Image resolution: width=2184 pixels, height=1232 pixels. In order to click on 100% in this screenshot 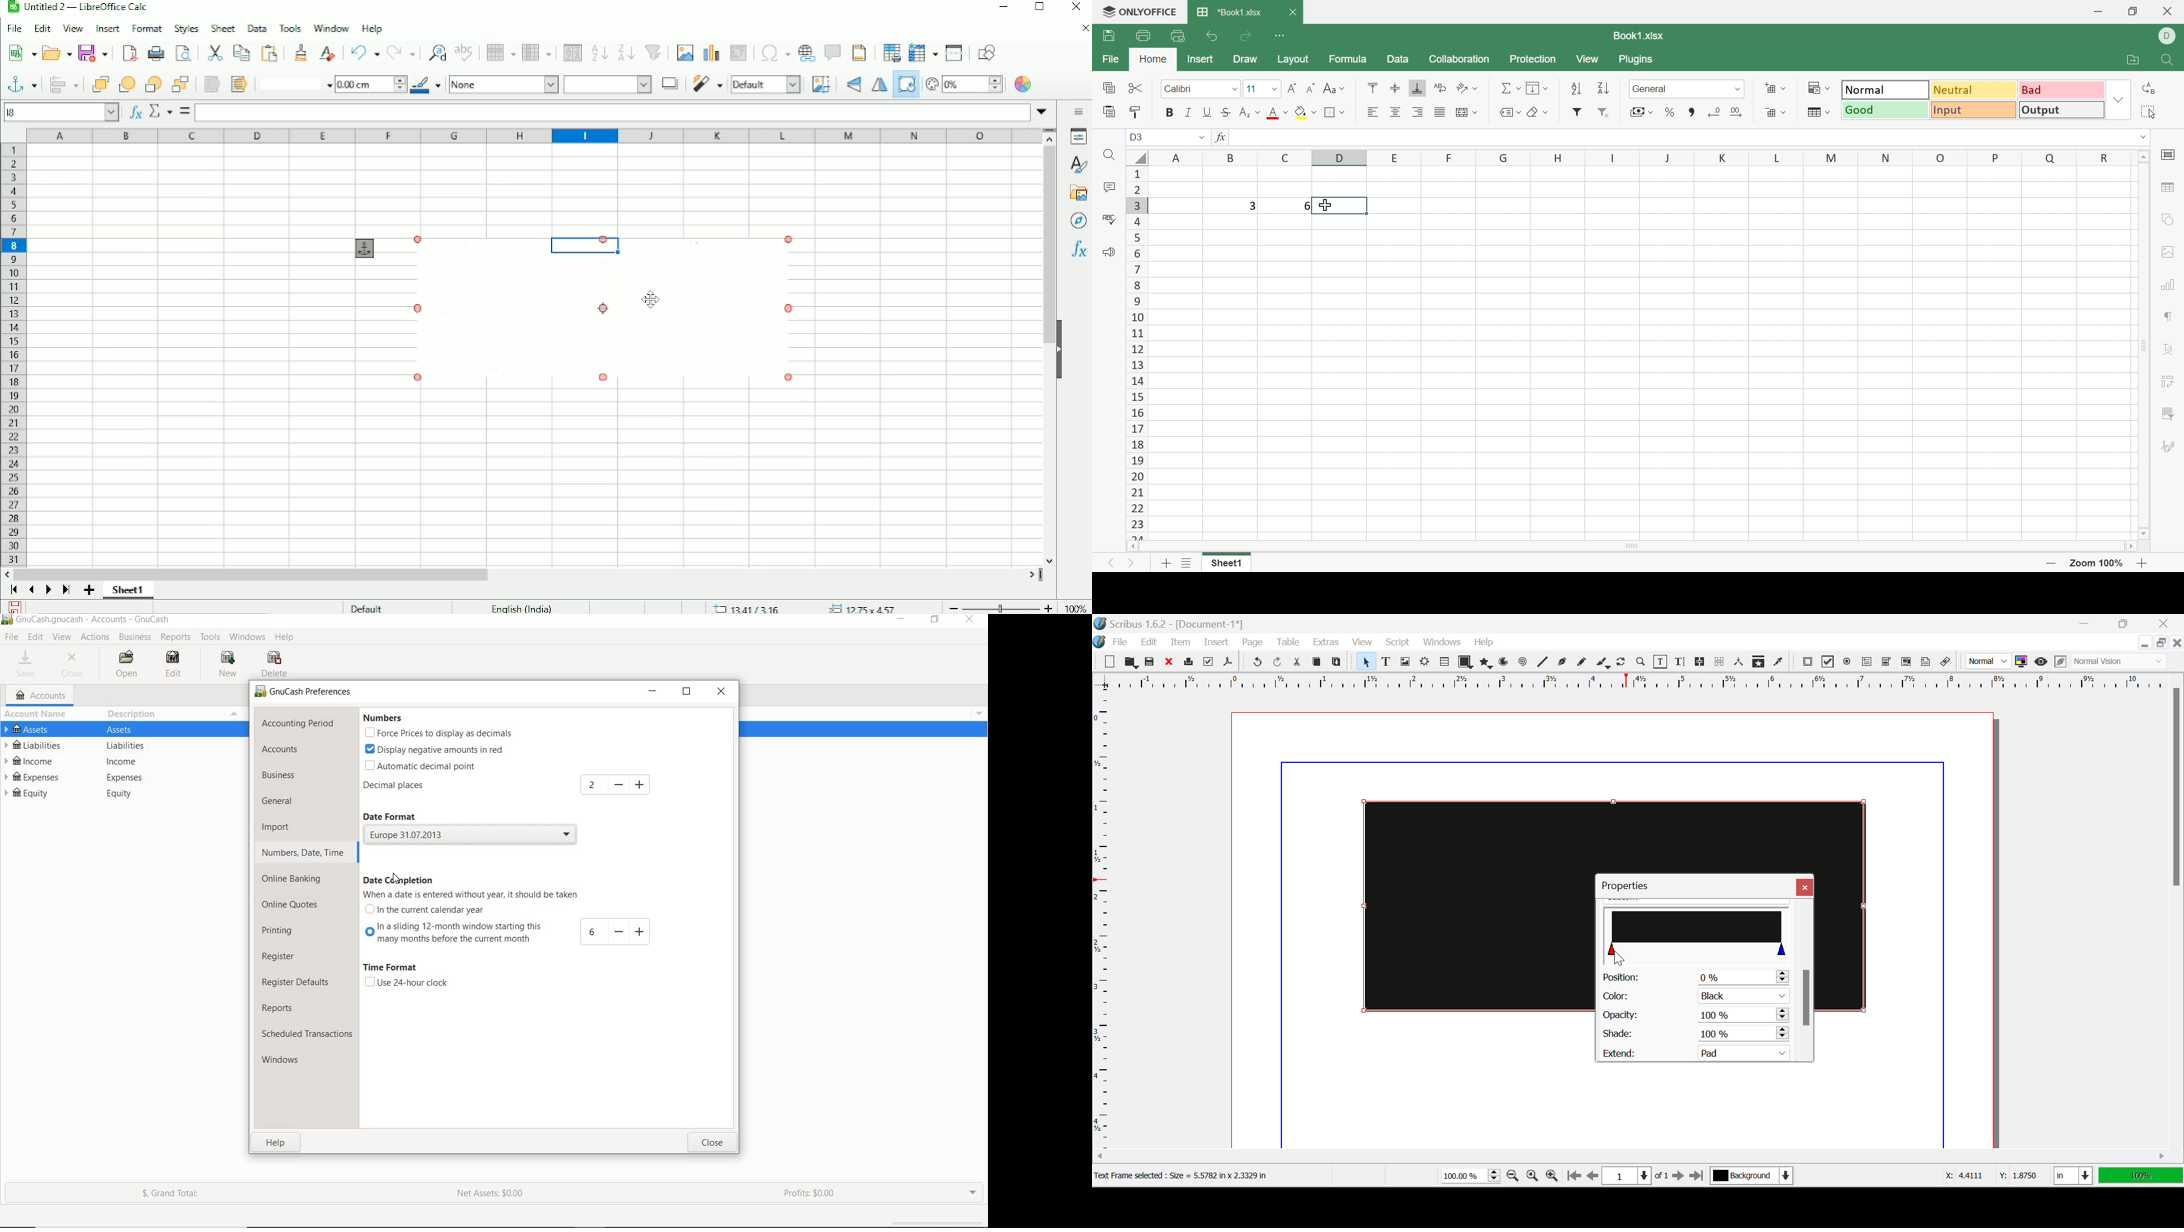, I will do `click(1075, 605)`.